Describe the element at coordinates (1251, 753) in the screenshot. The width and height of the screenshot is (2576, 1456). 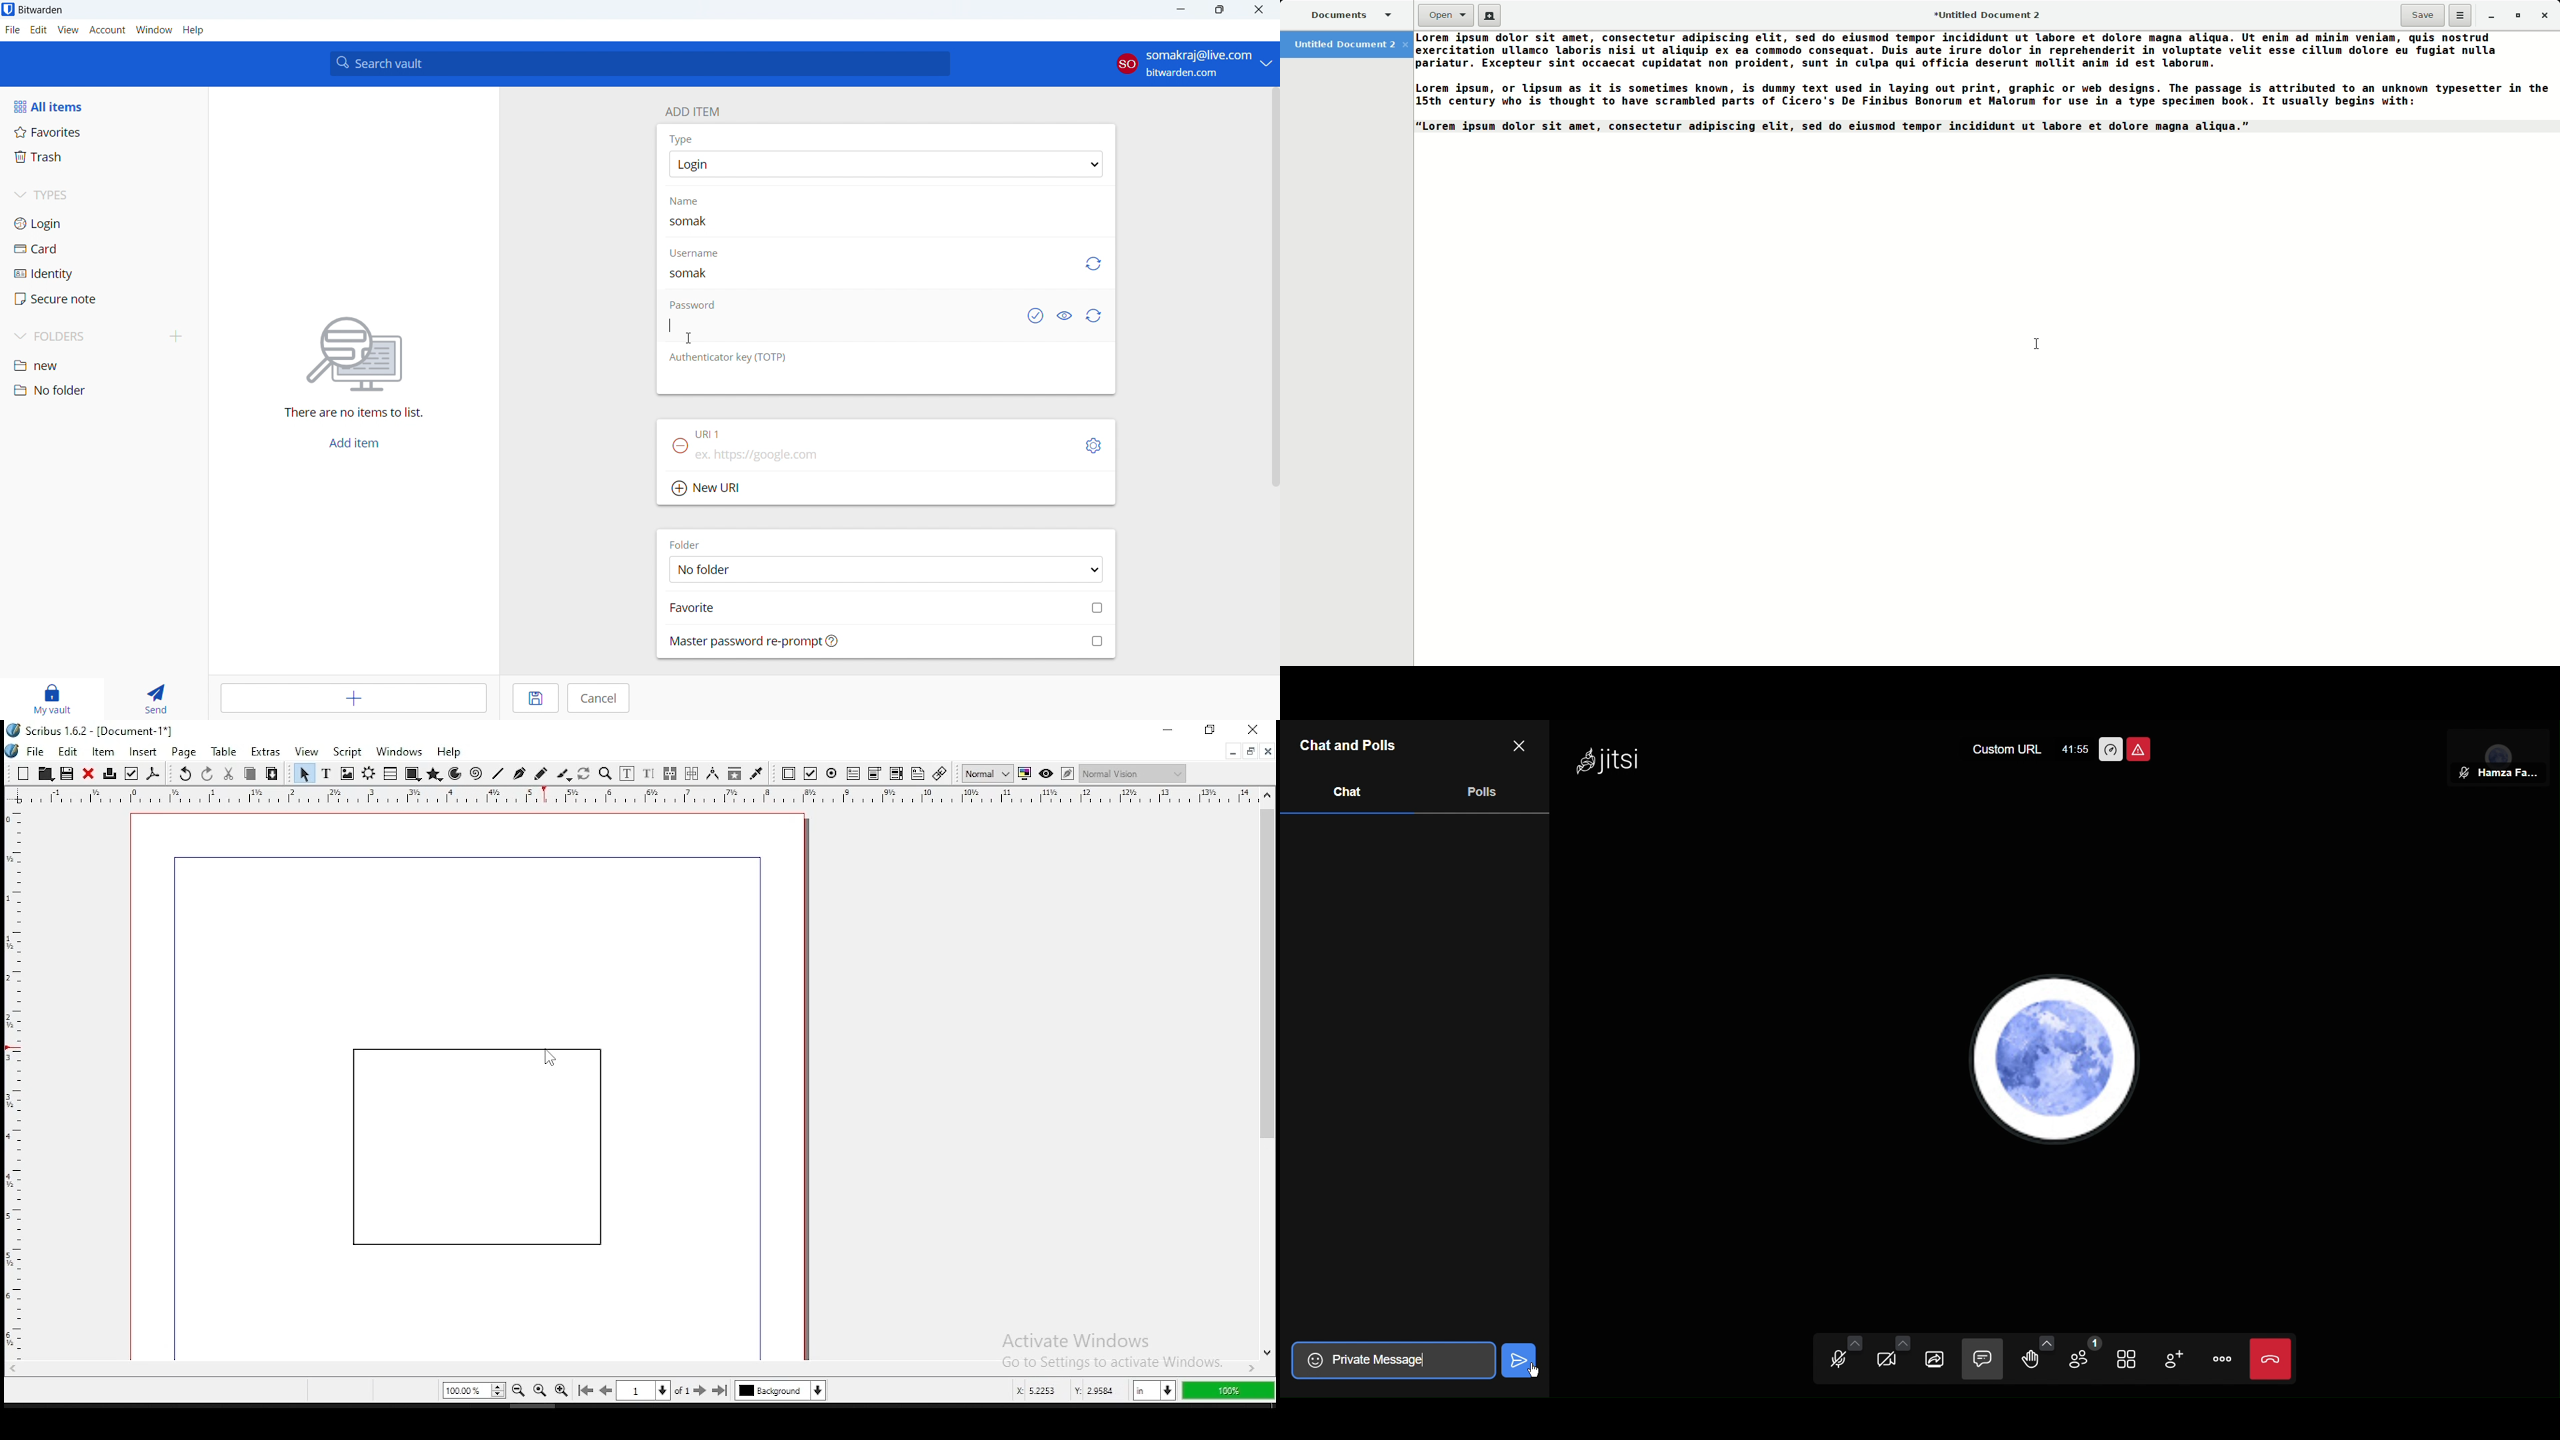
I see `restore` at that location.